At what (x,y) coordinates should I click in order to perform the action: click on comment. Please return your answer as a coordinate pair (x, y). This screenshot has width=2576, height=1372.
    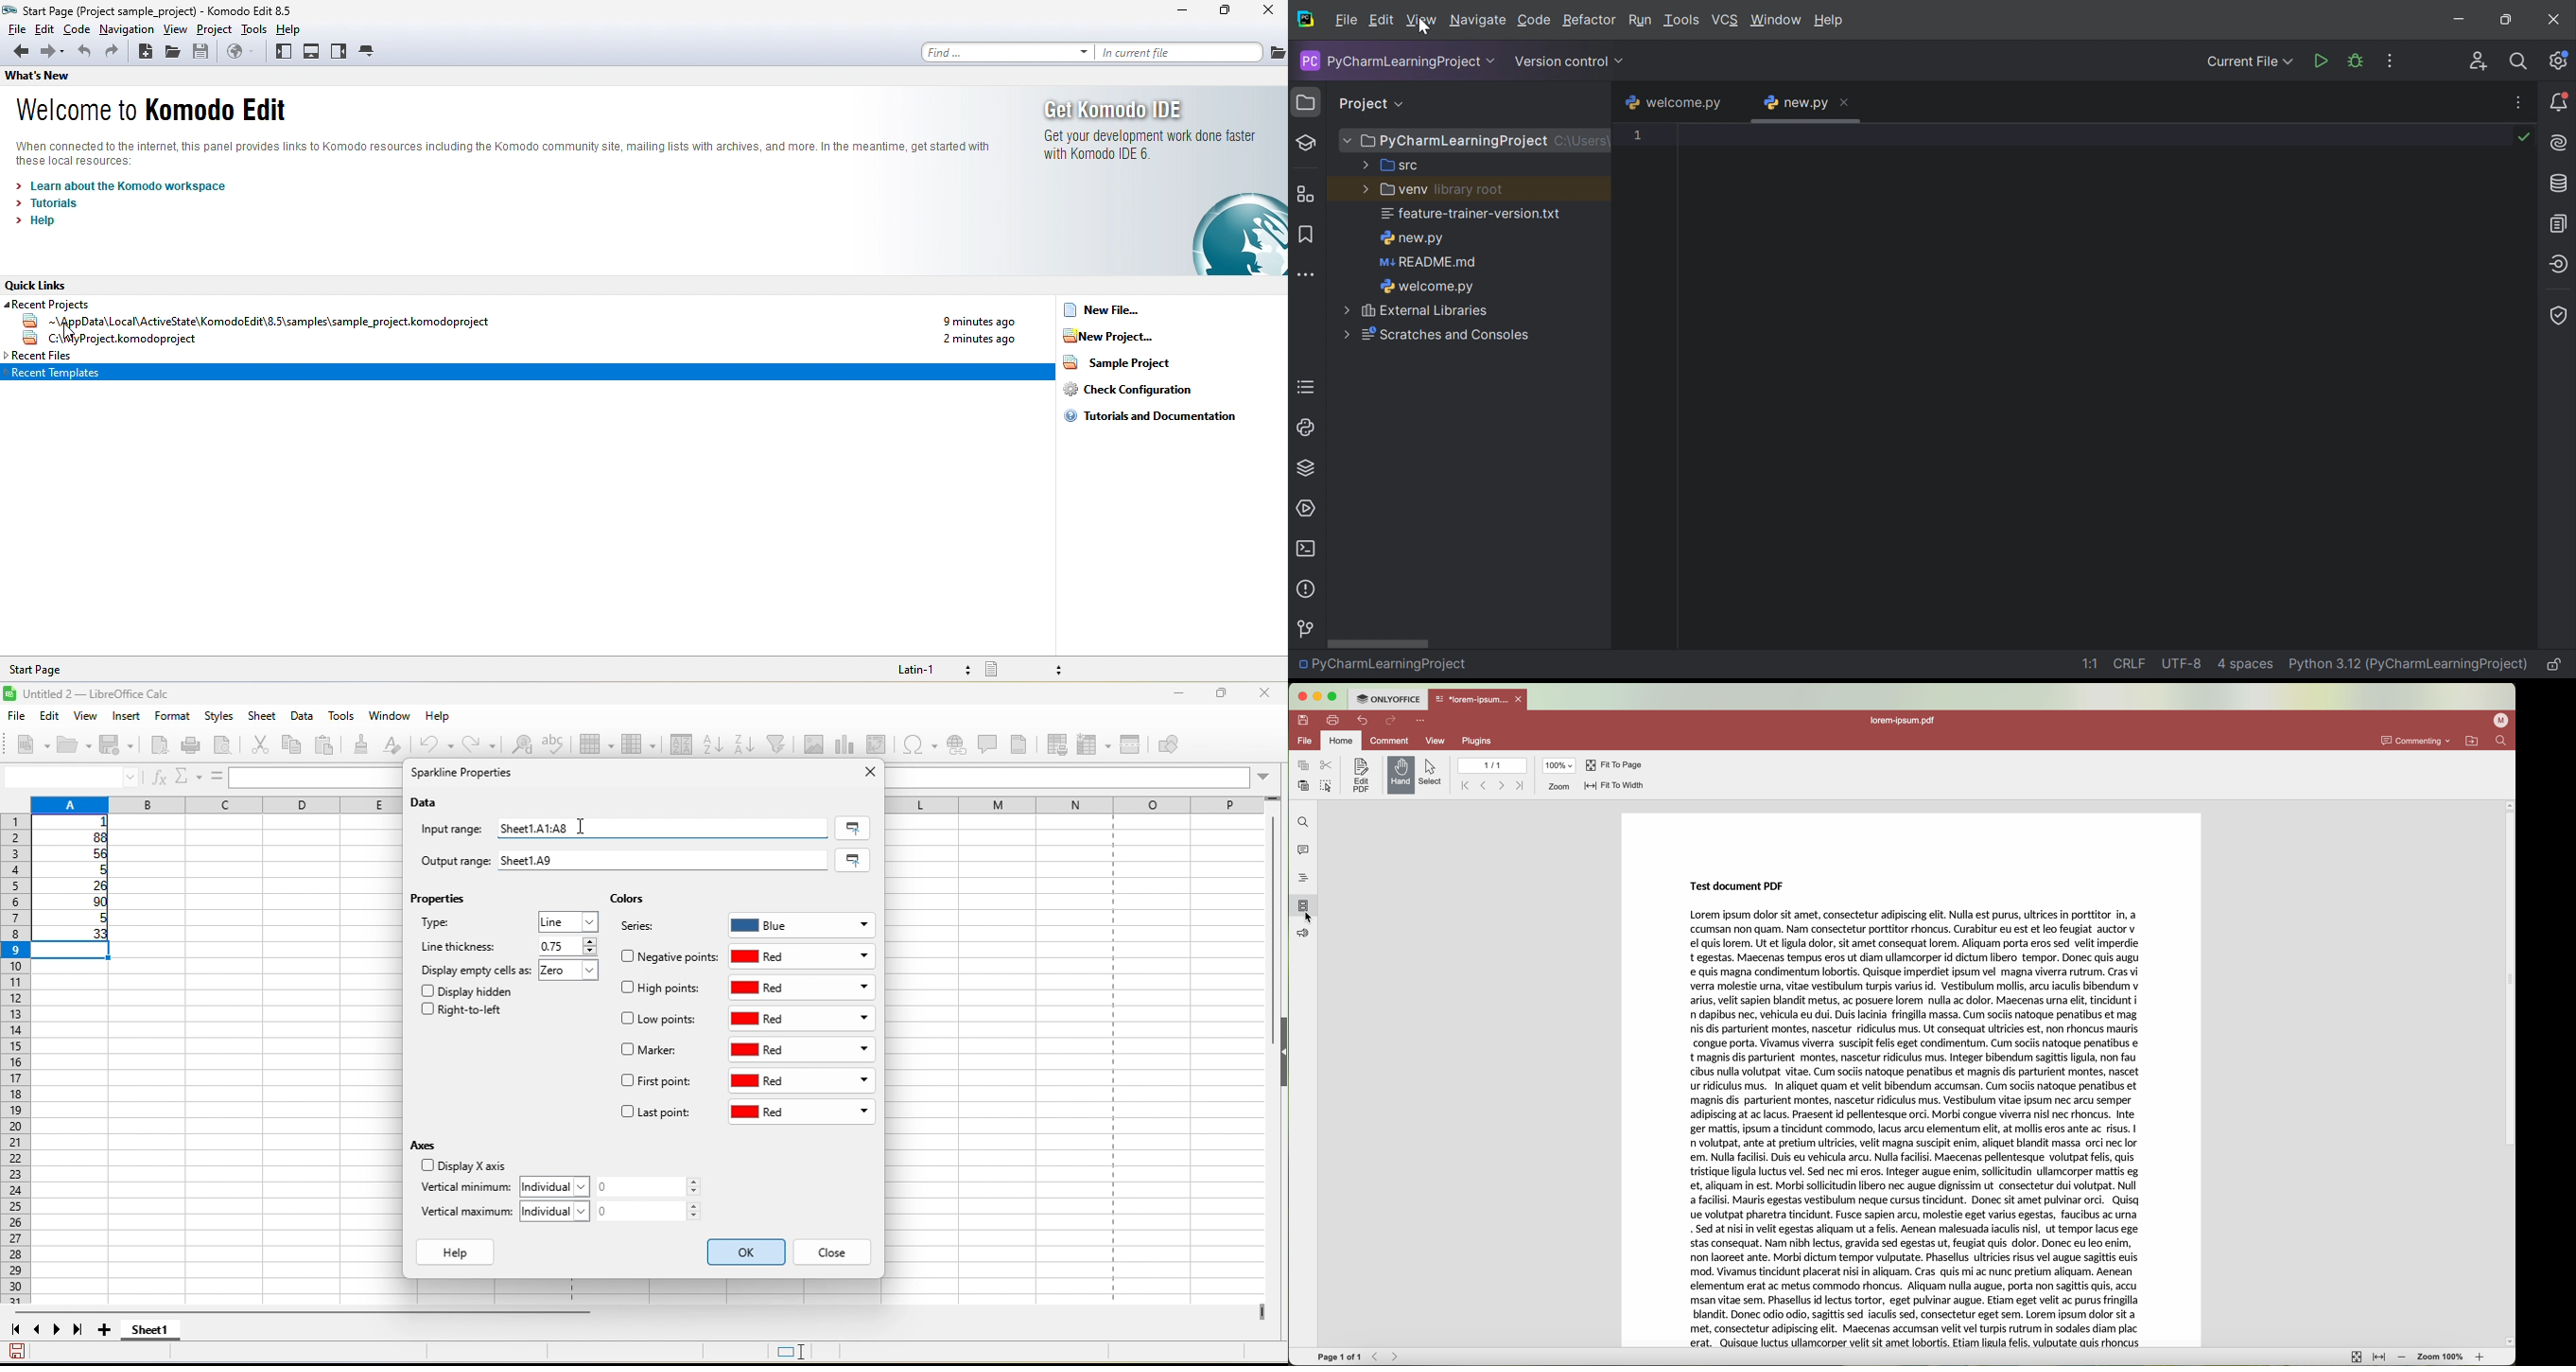
    Looking at the image, I should click on (1391, 740).